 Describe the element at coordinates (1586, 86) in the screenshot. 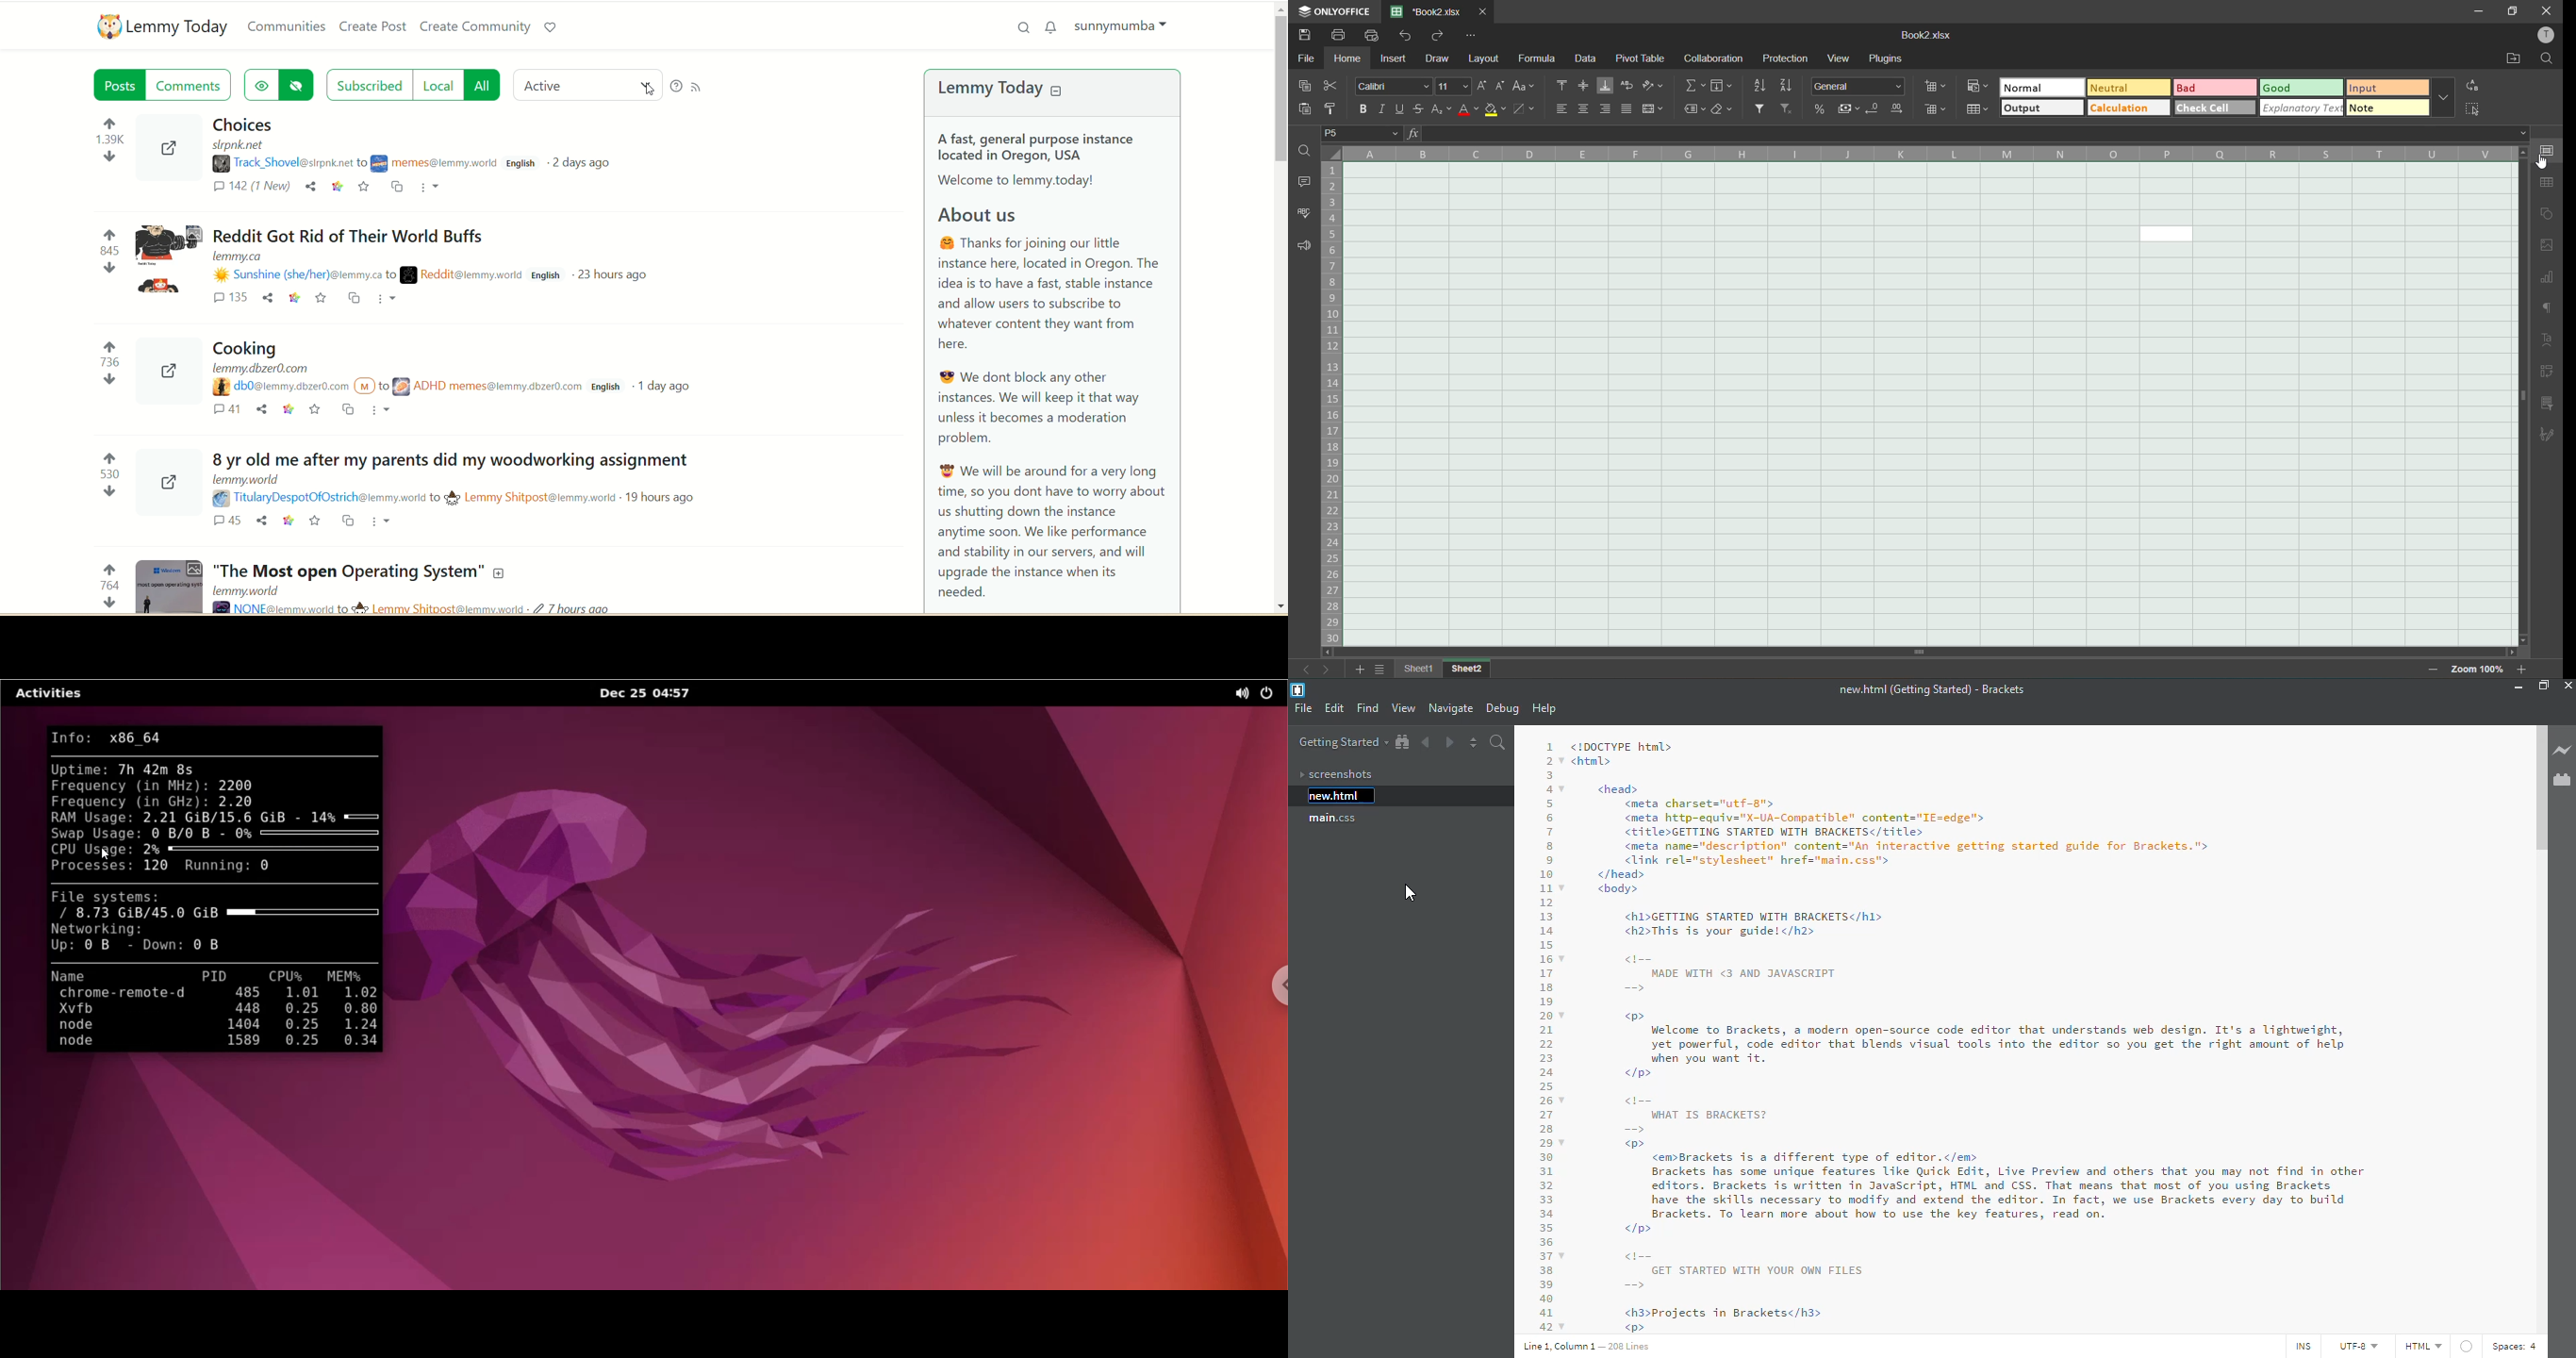

I see `align middle` at that location.